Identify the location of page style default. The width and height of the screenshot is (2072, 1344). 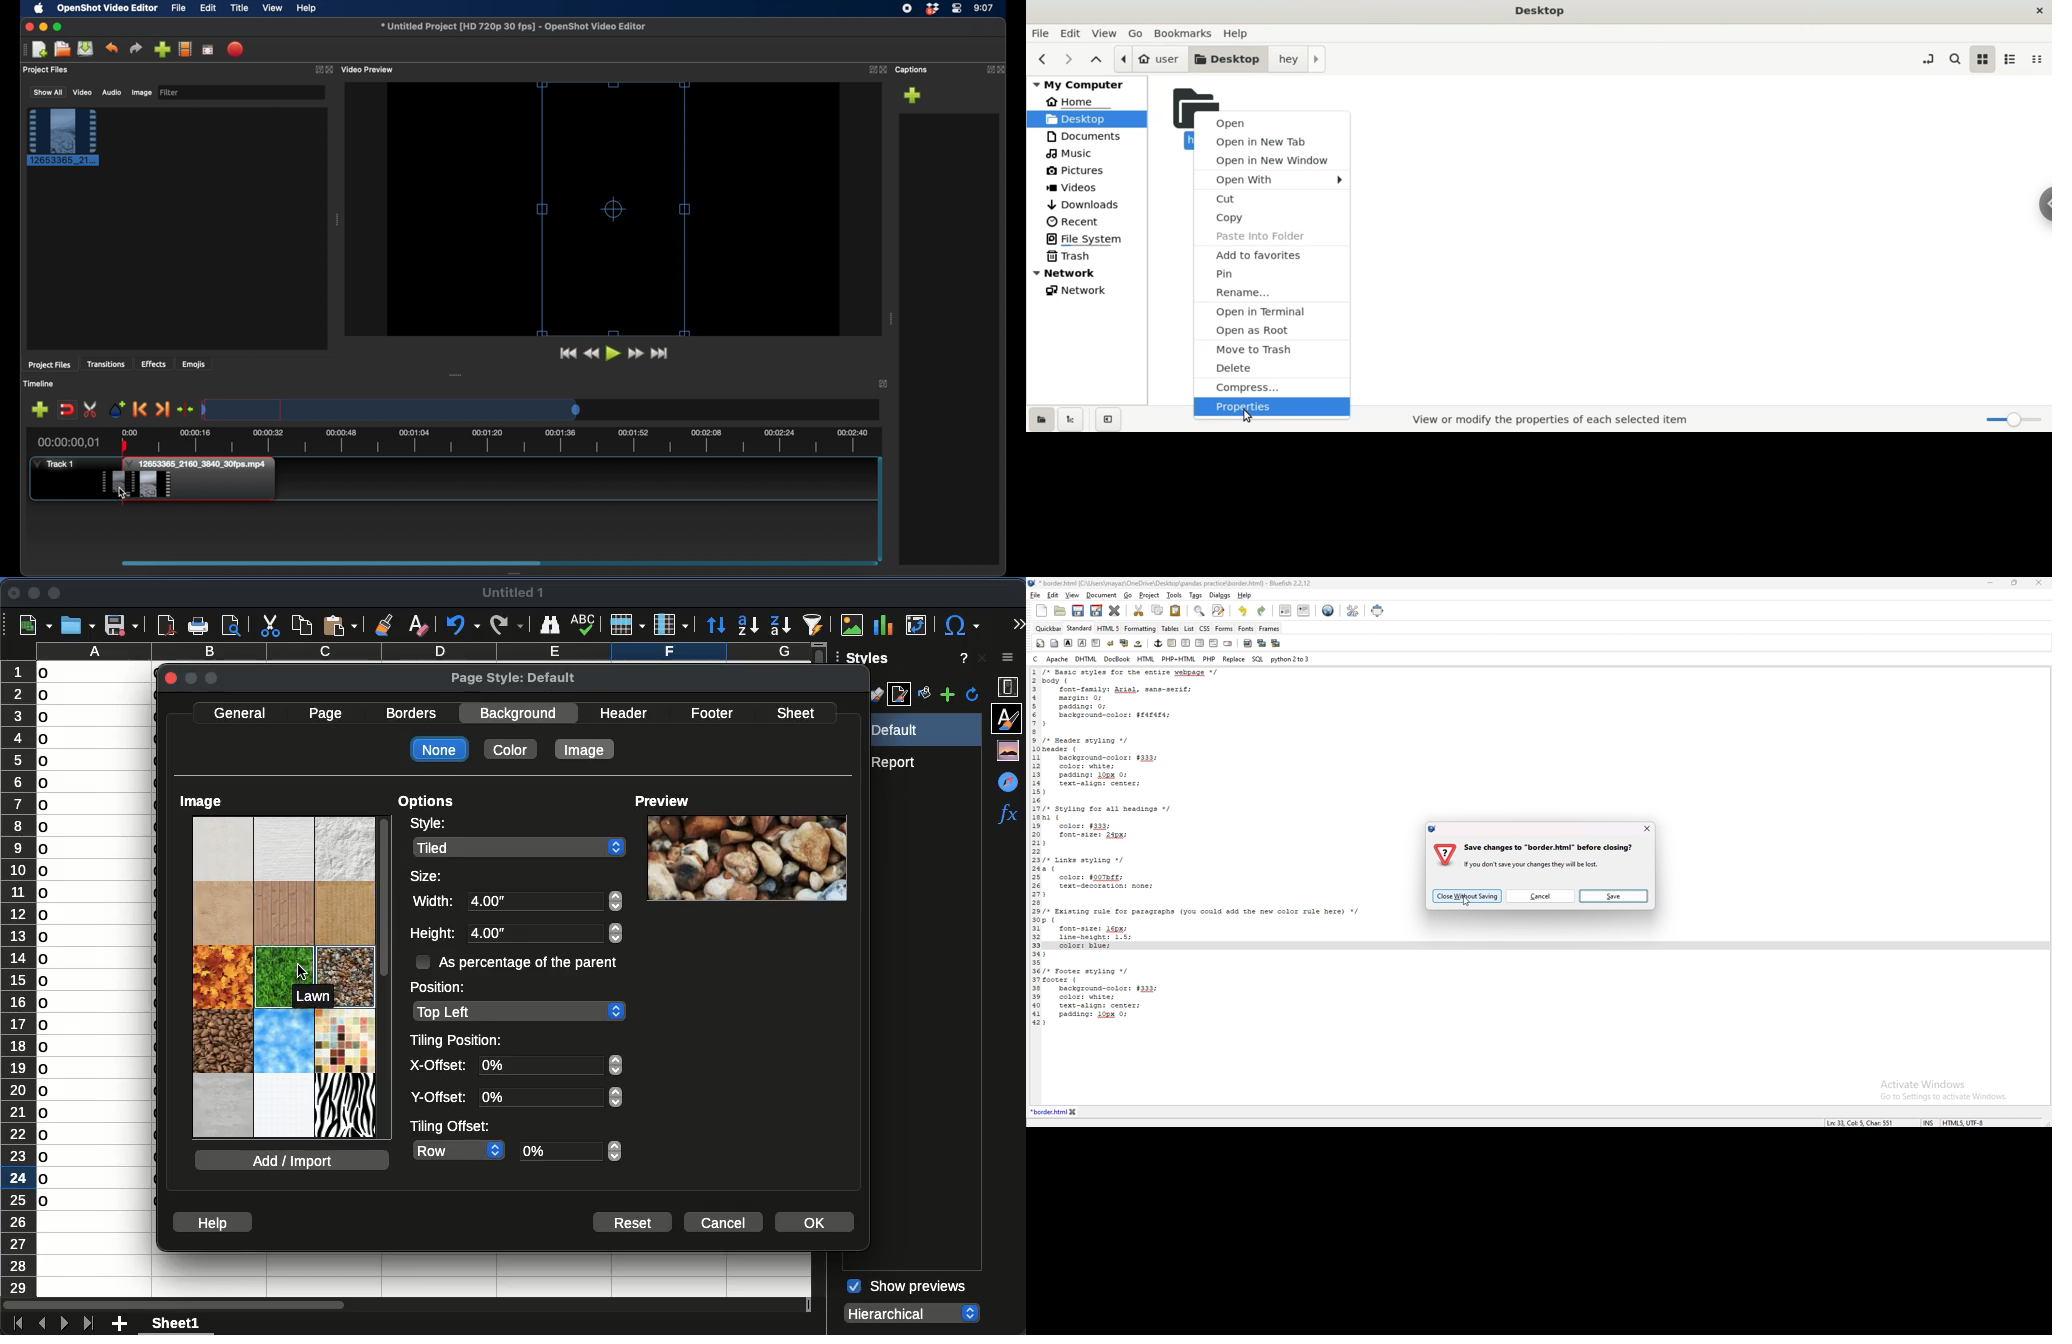
(514, 679).